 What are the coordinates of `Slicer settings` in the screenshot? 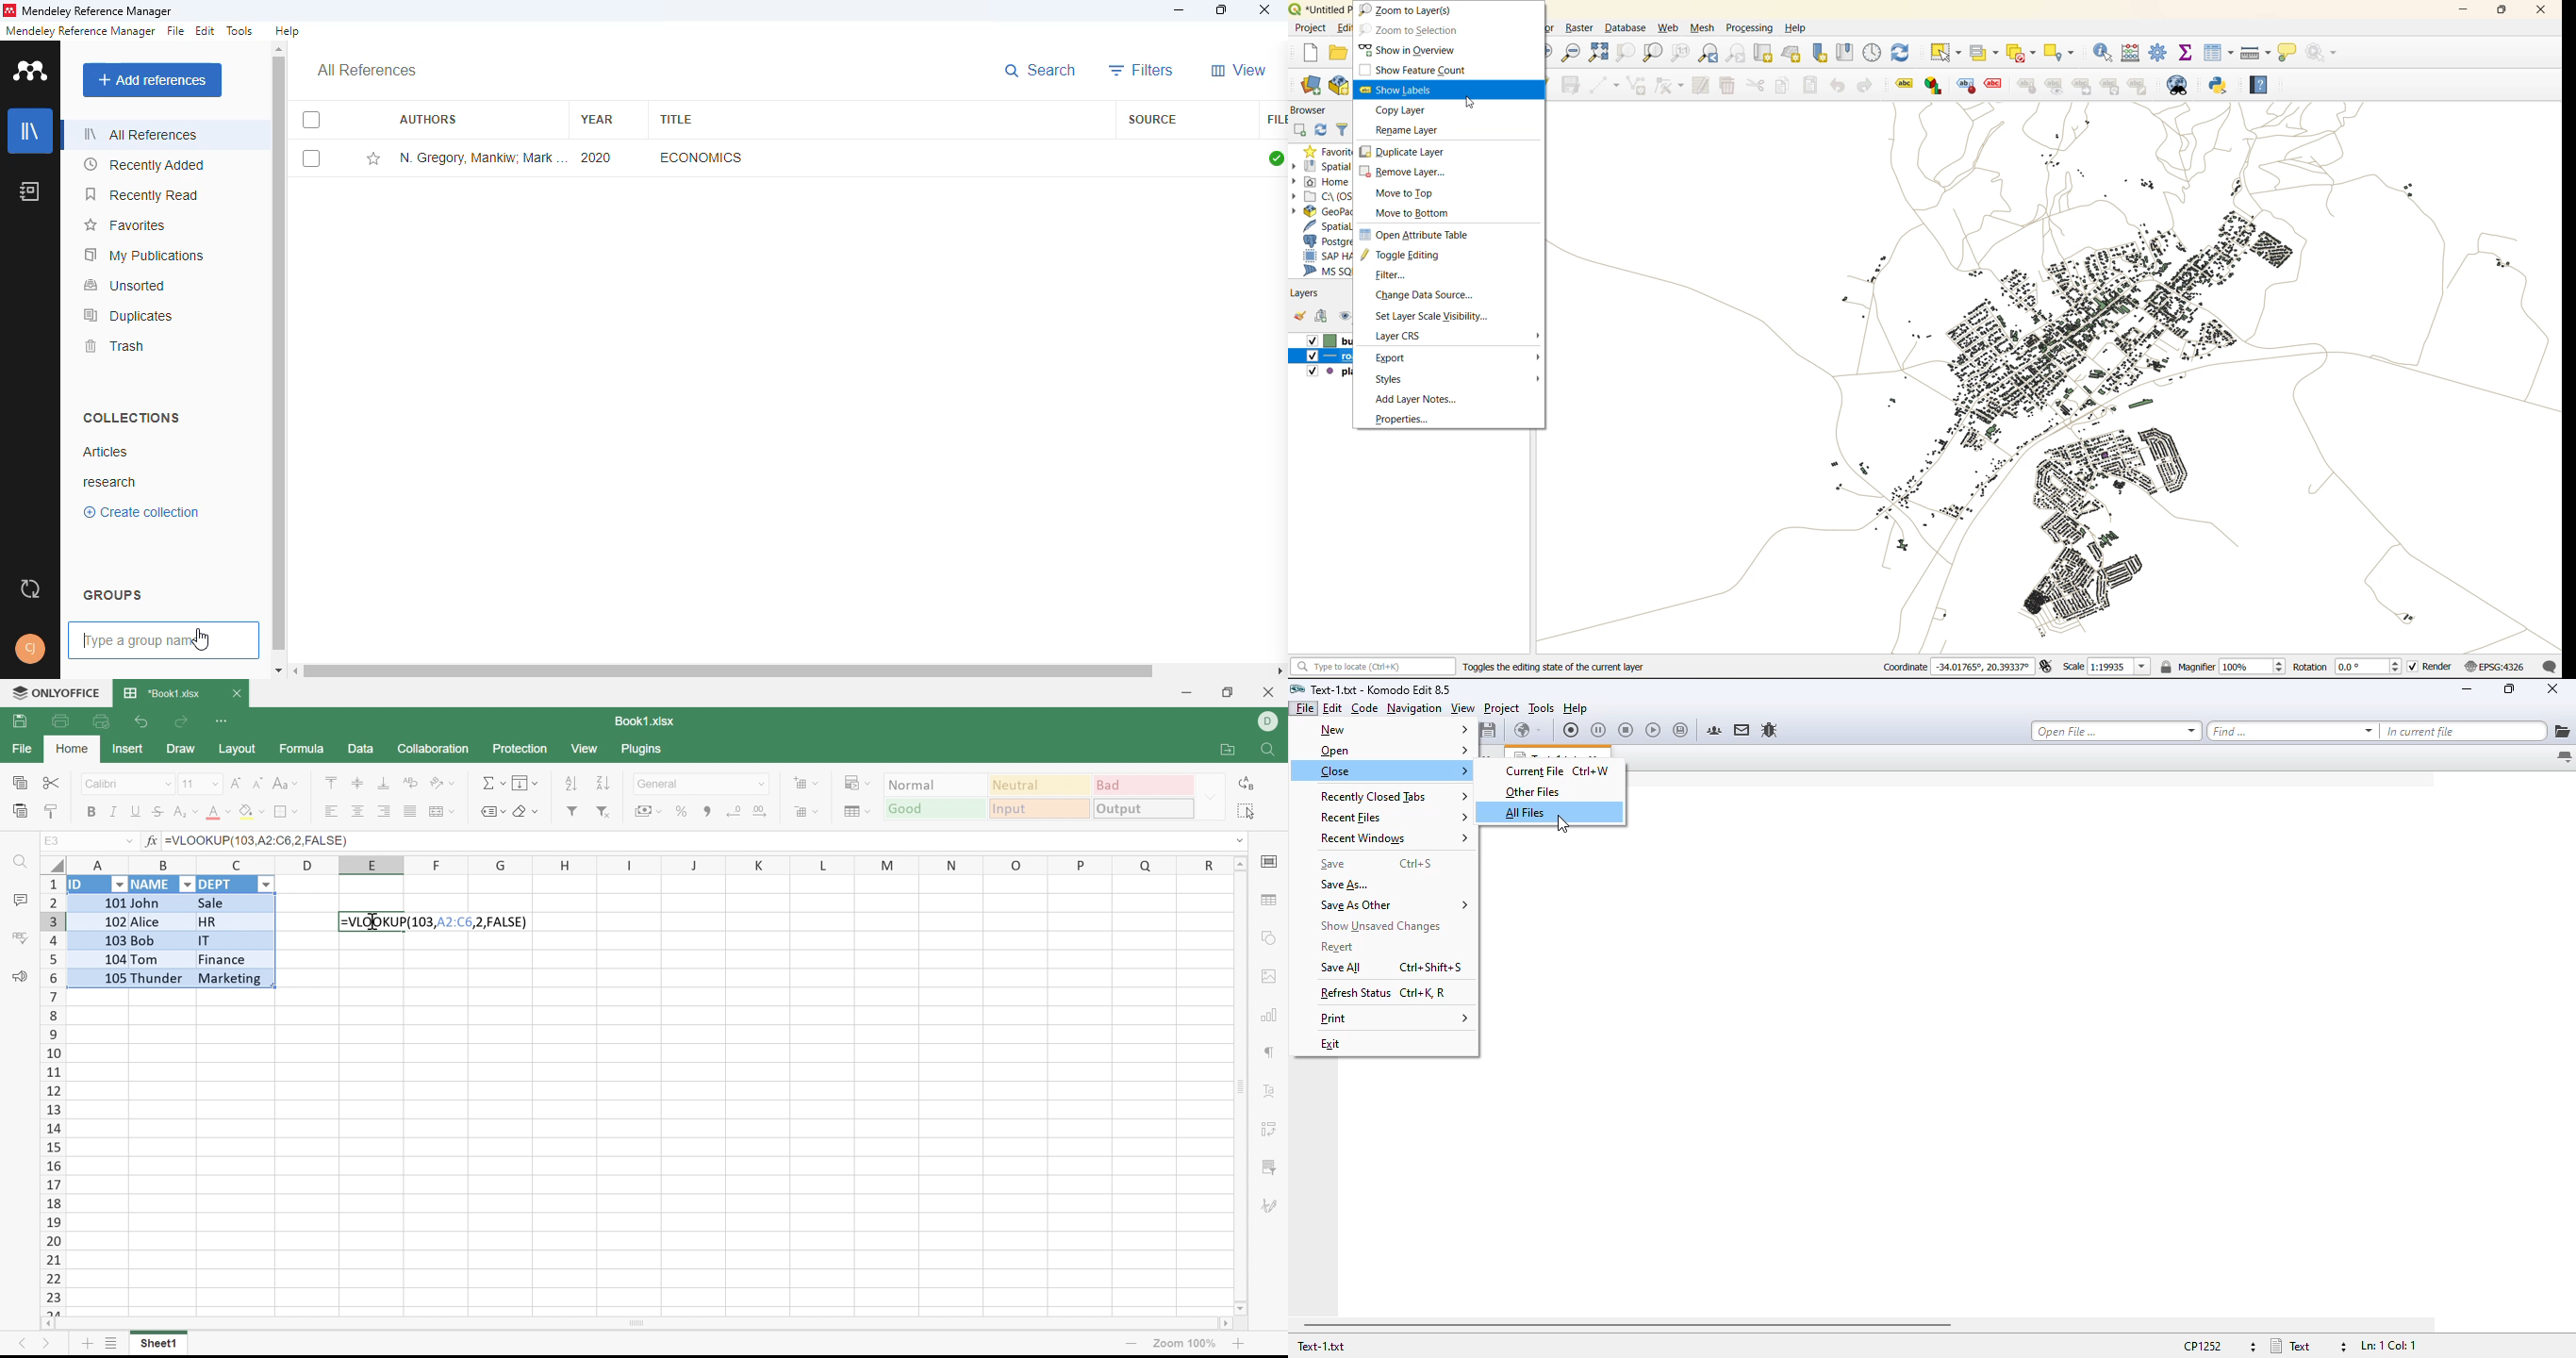 It's located at (1266, 1167).